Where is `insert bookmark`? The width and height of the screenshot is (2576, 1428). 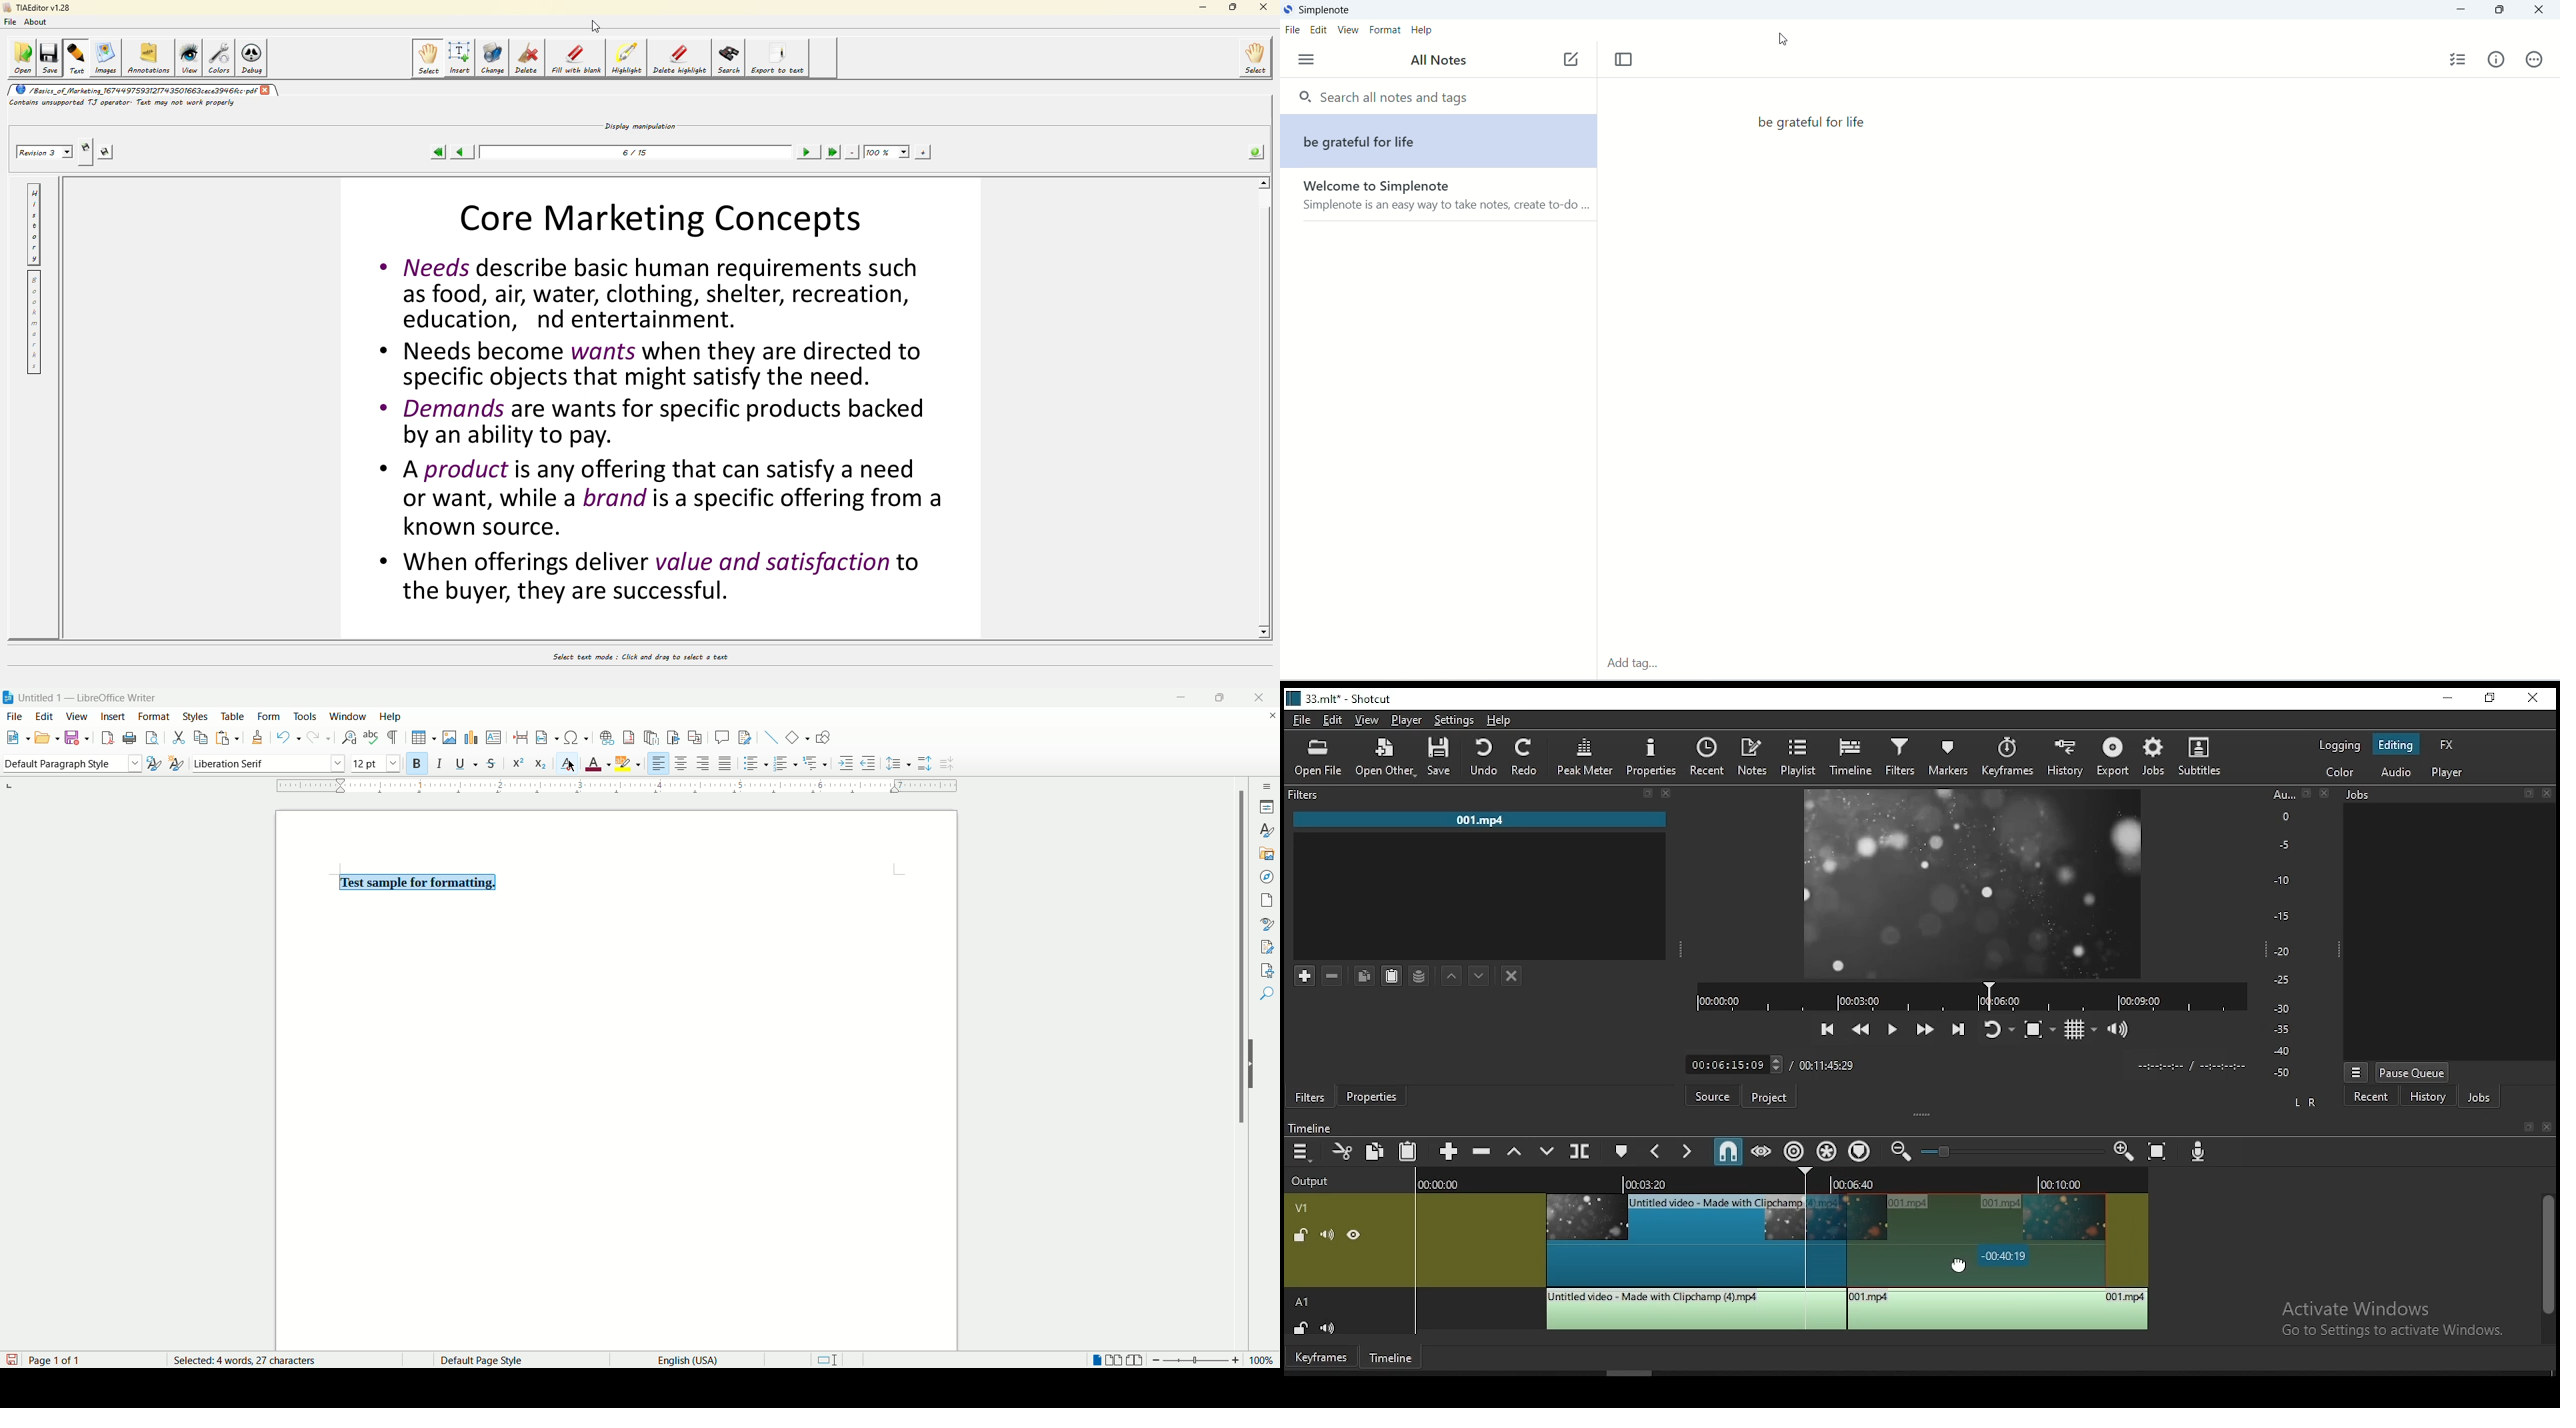 insert bookmark is located at coordinates (673, 738).